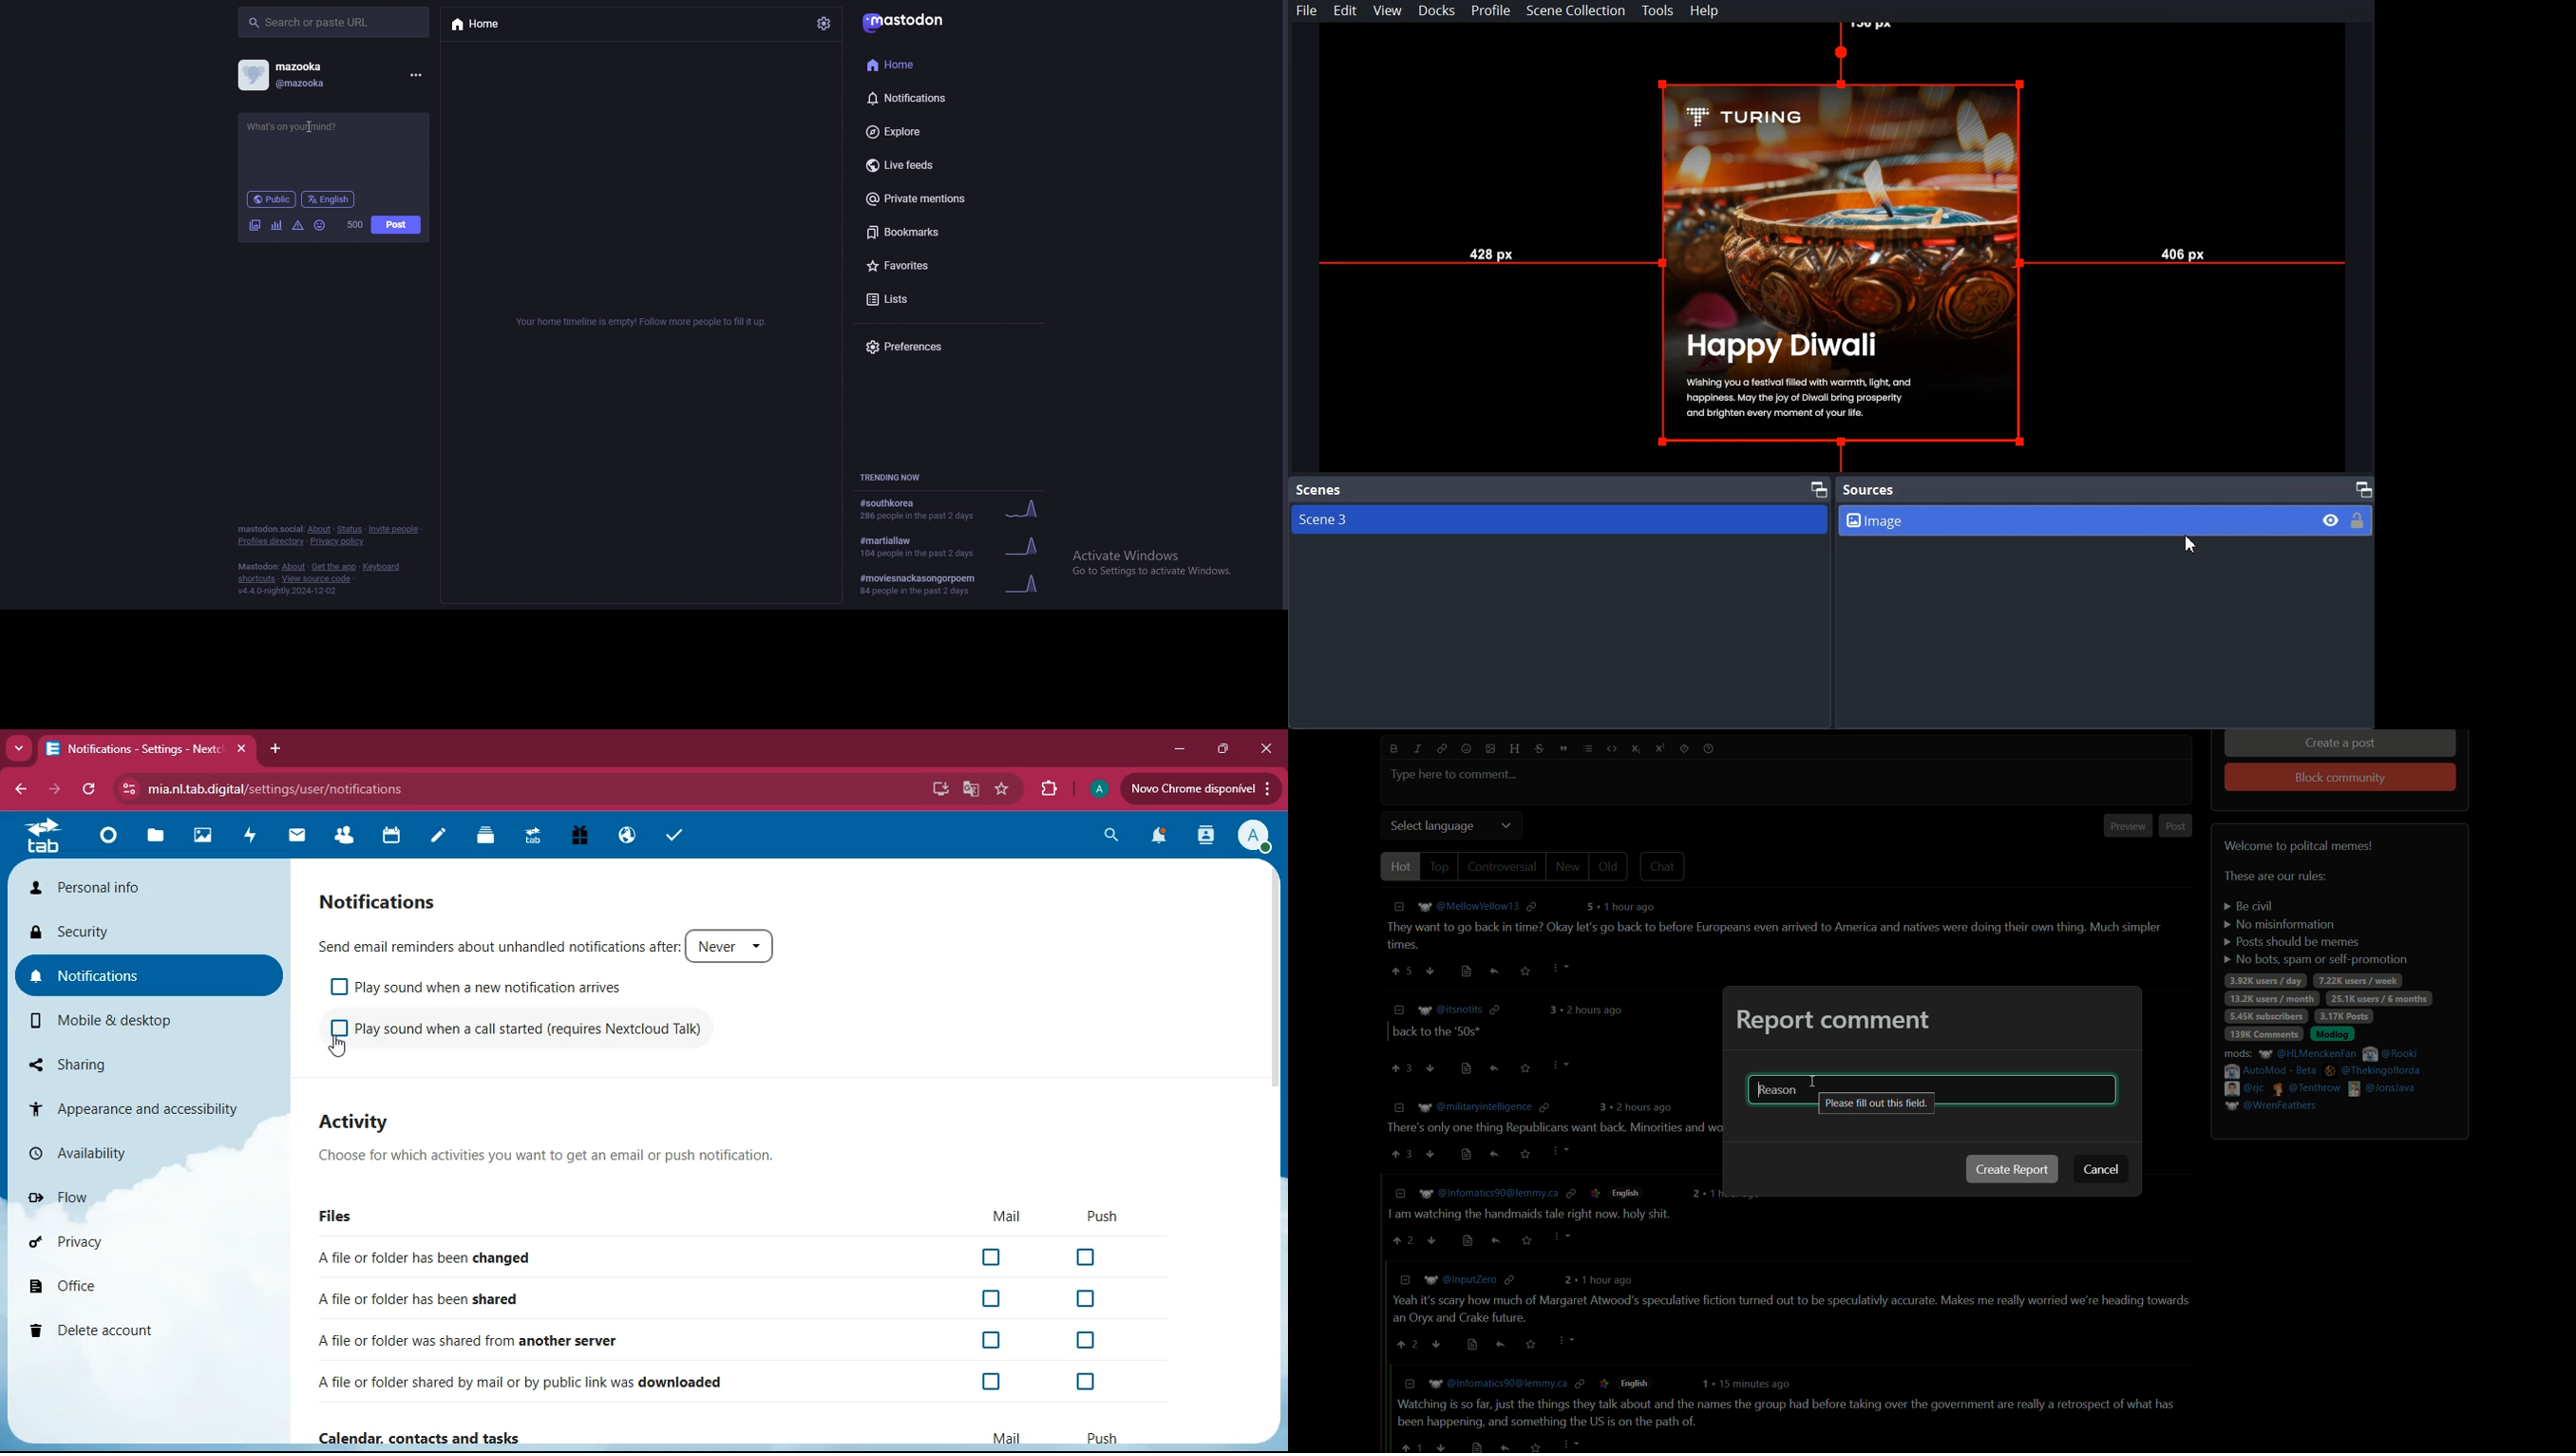 The width and height of the screenshot is (2576, 1456). What do you see at coordinates (2332, 1036) in the screenshot?
I see `modlog` at bounding box center [2332, 1036].